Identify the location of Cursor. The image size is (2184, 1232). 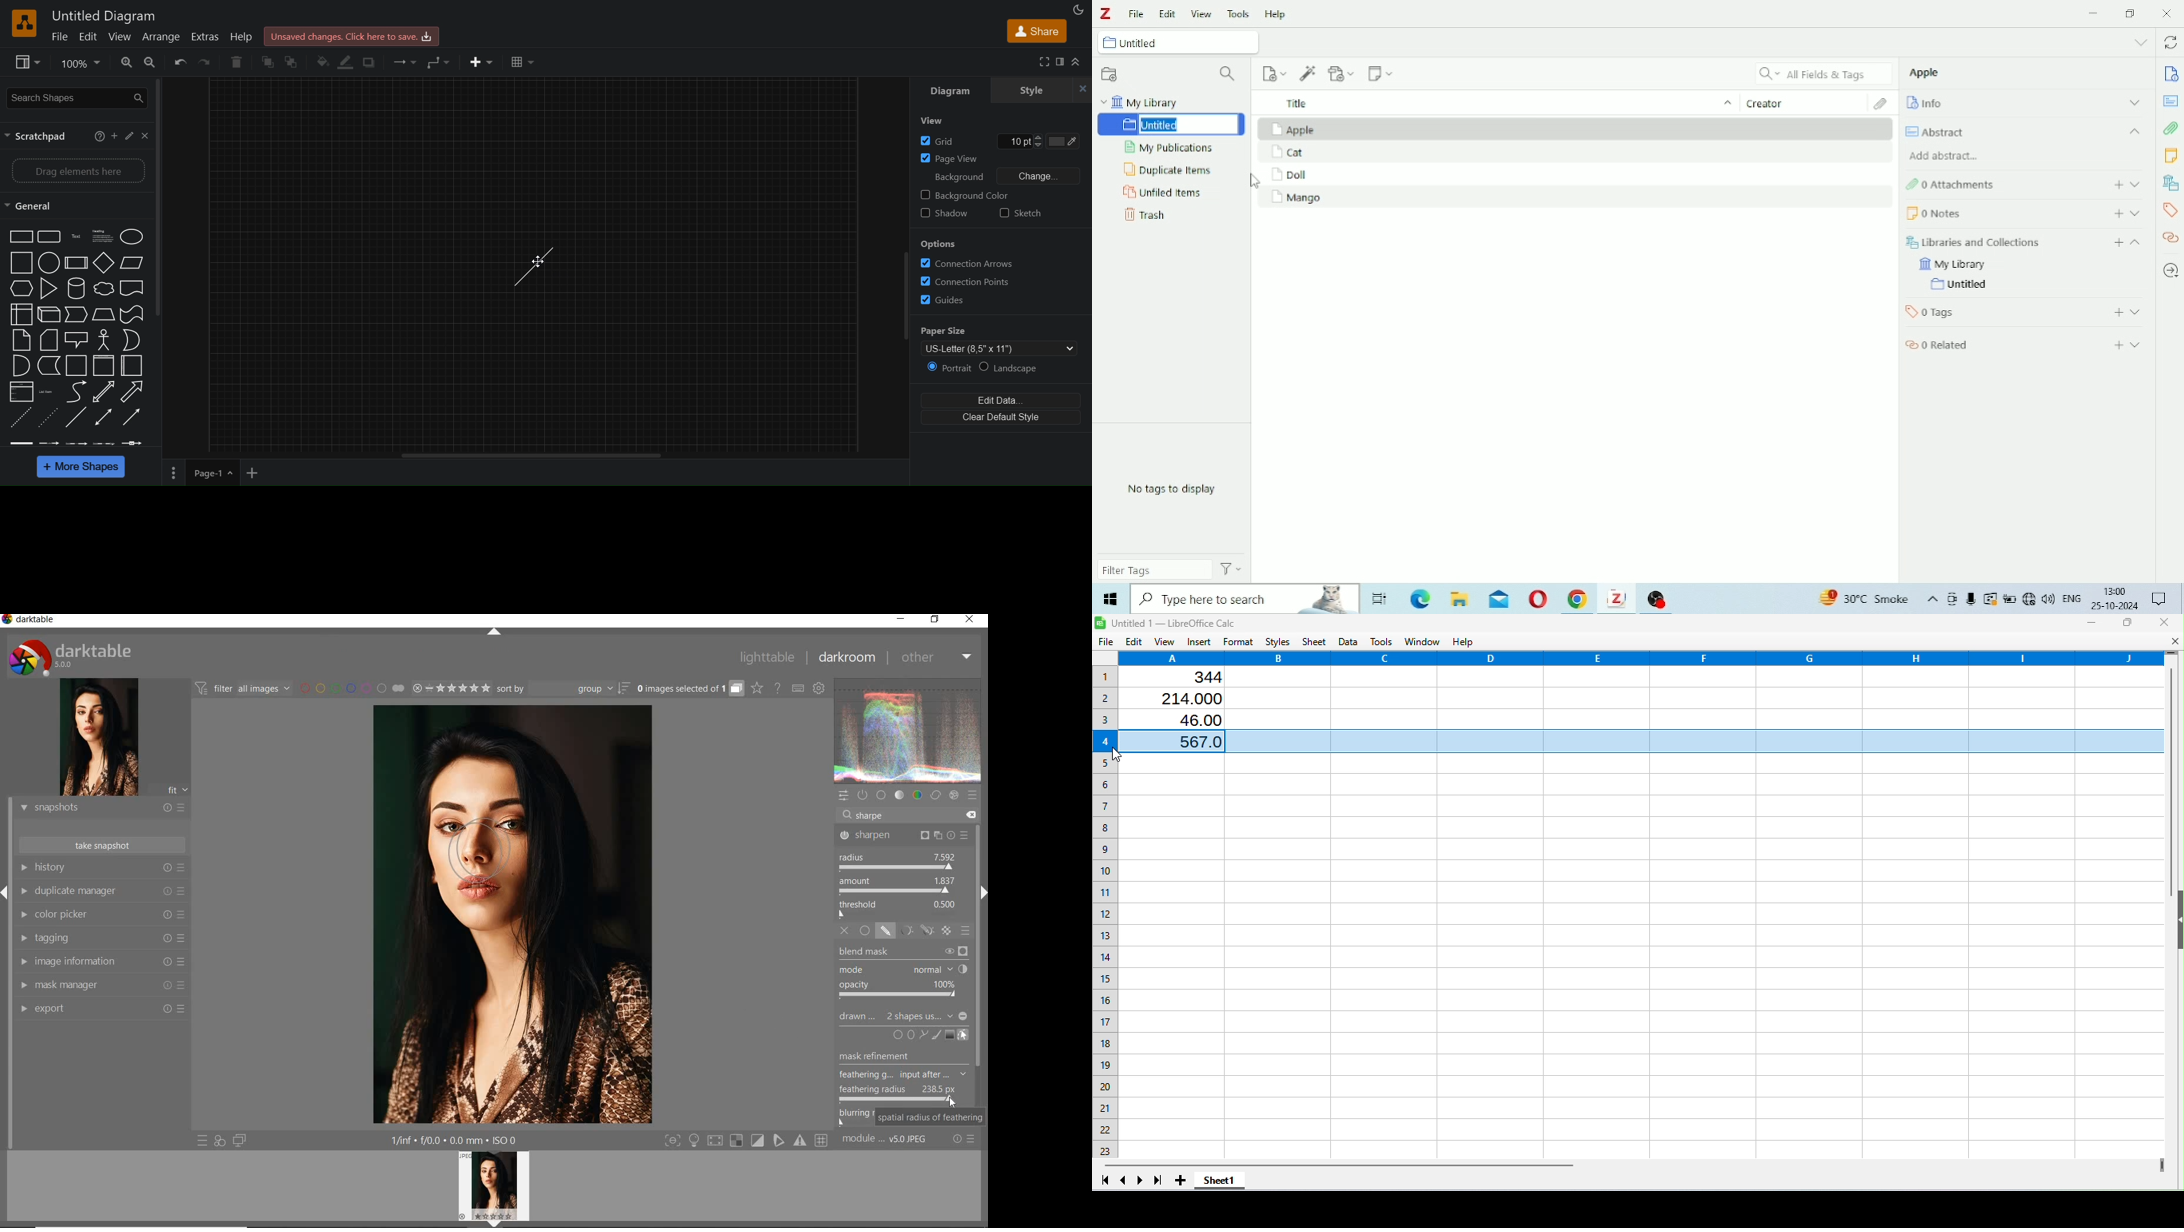
(1121, 753).